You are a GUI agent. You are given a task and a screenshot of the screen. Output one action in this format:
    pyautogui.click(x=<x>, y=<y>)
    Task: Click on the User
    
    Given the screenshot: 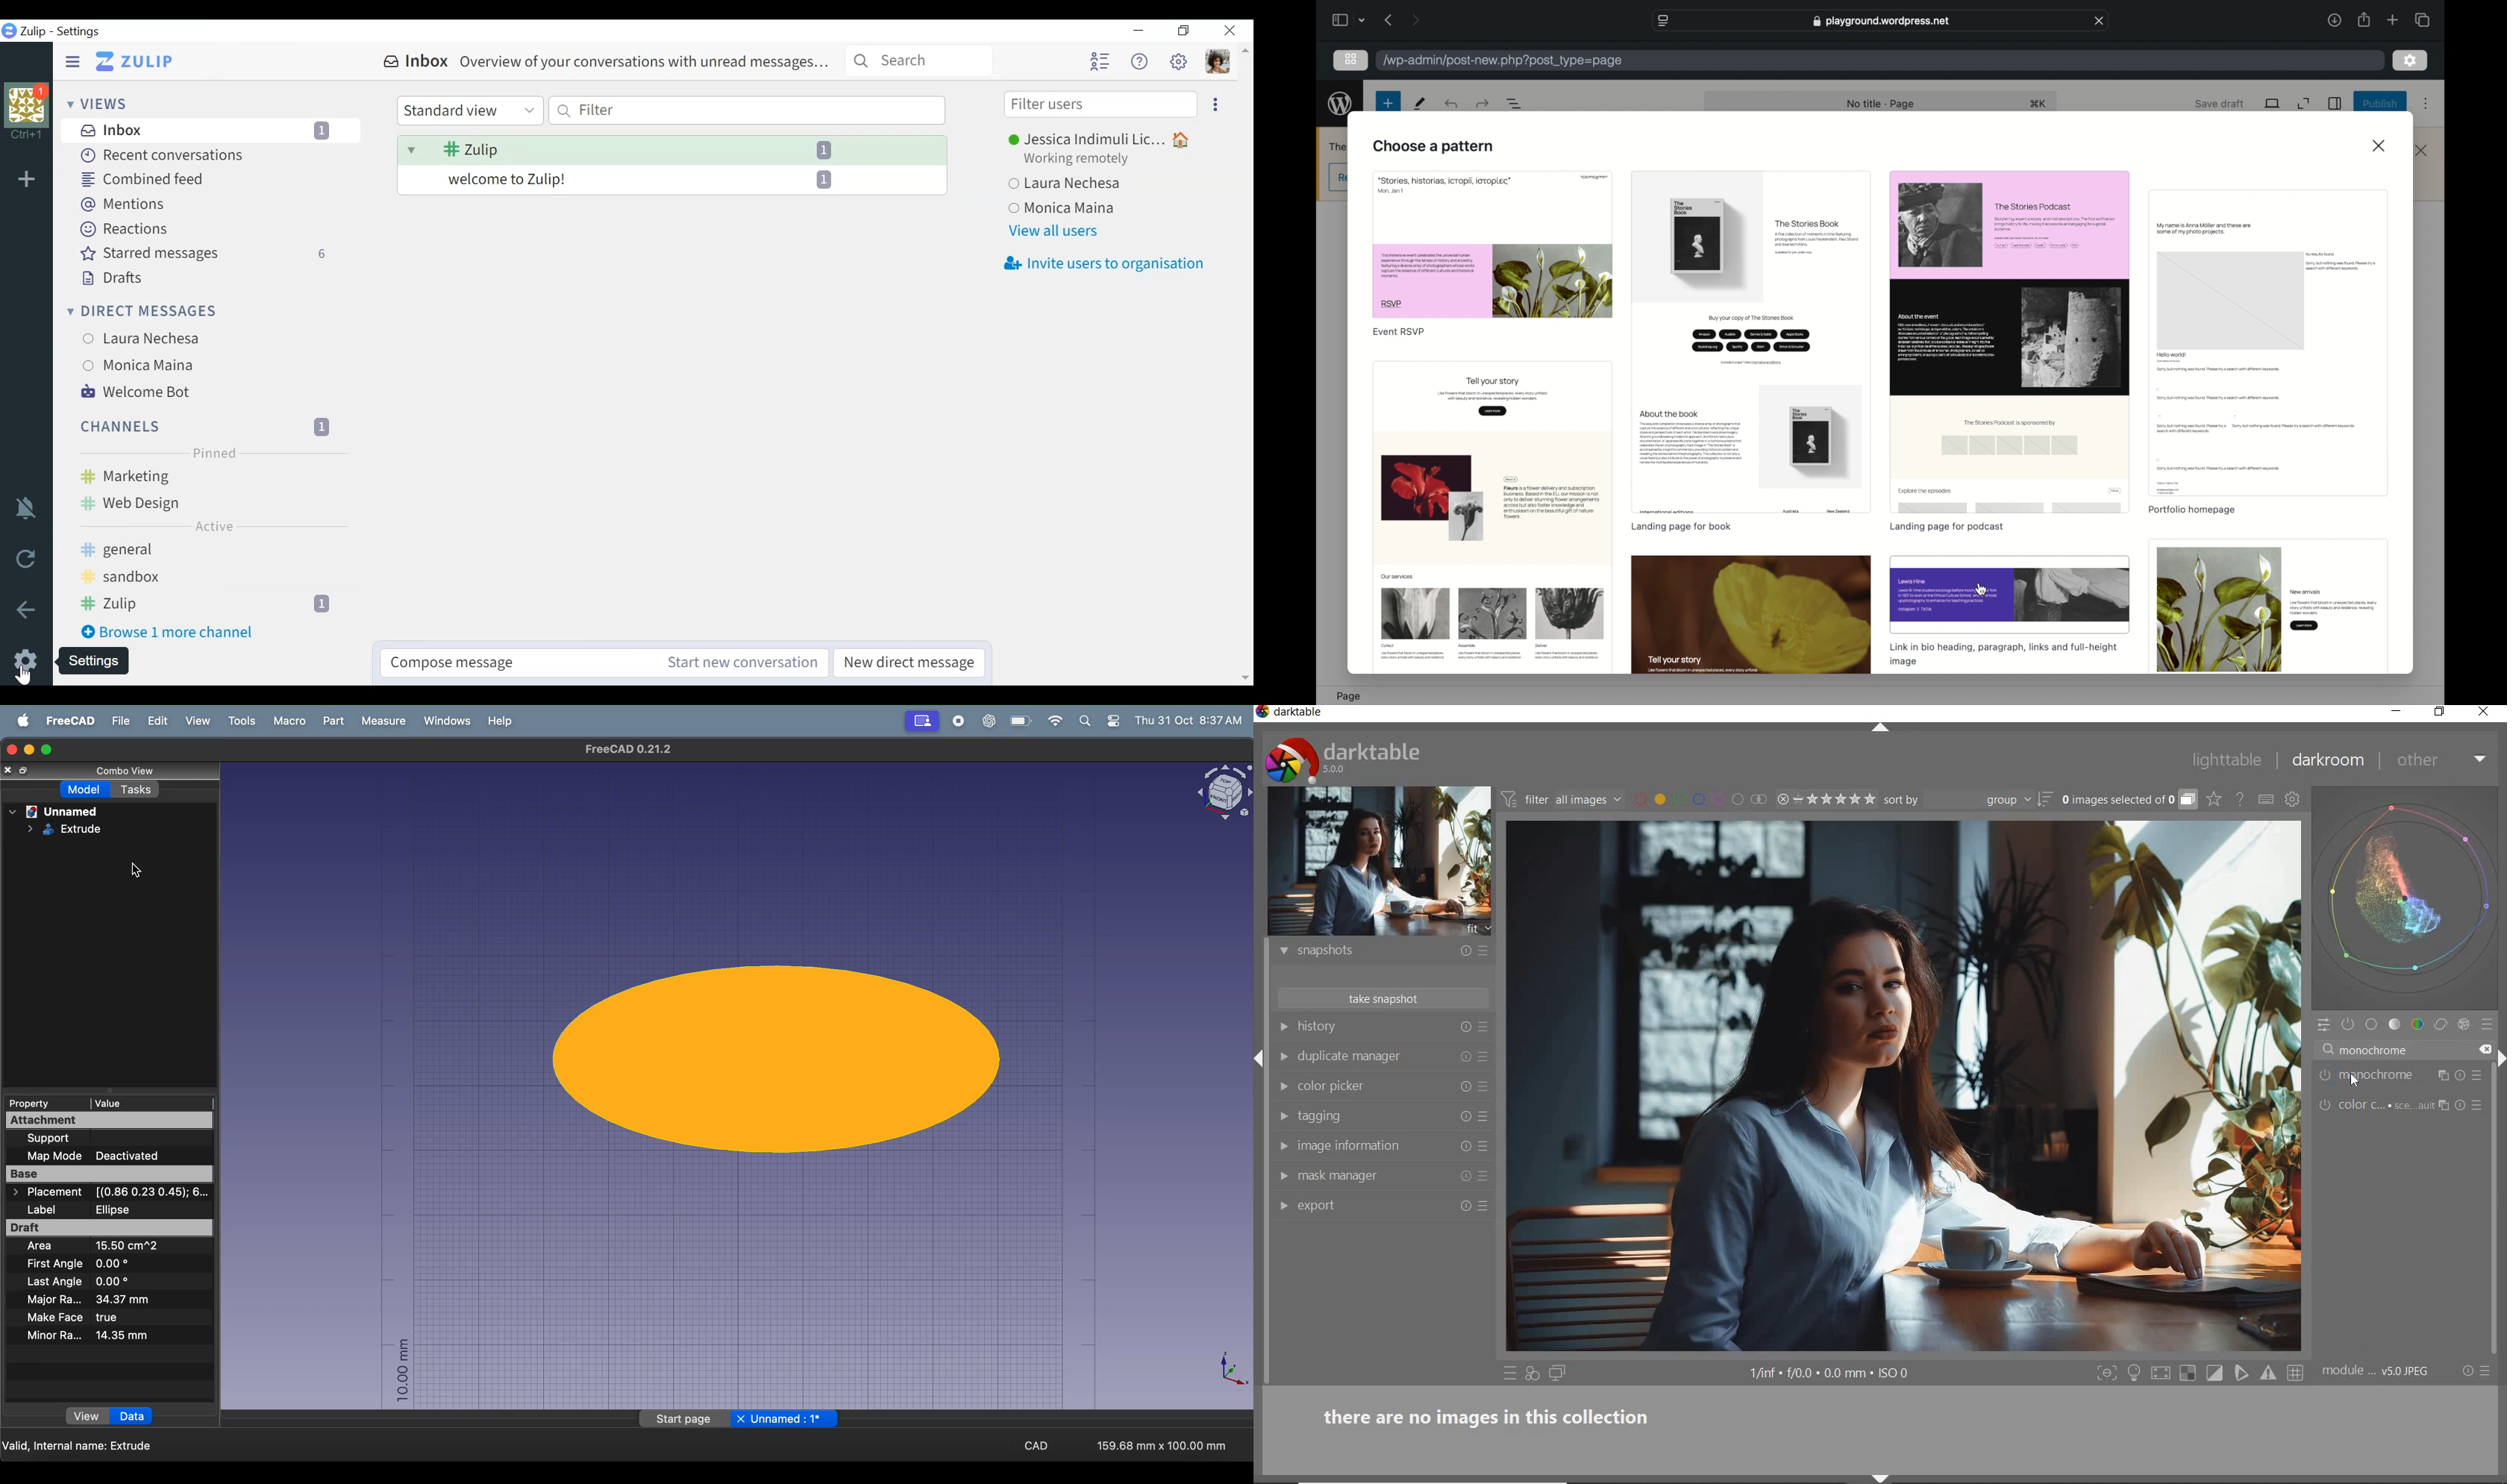 What is the action you would take?
    pyautogui.click(x=1060, y=207)
    